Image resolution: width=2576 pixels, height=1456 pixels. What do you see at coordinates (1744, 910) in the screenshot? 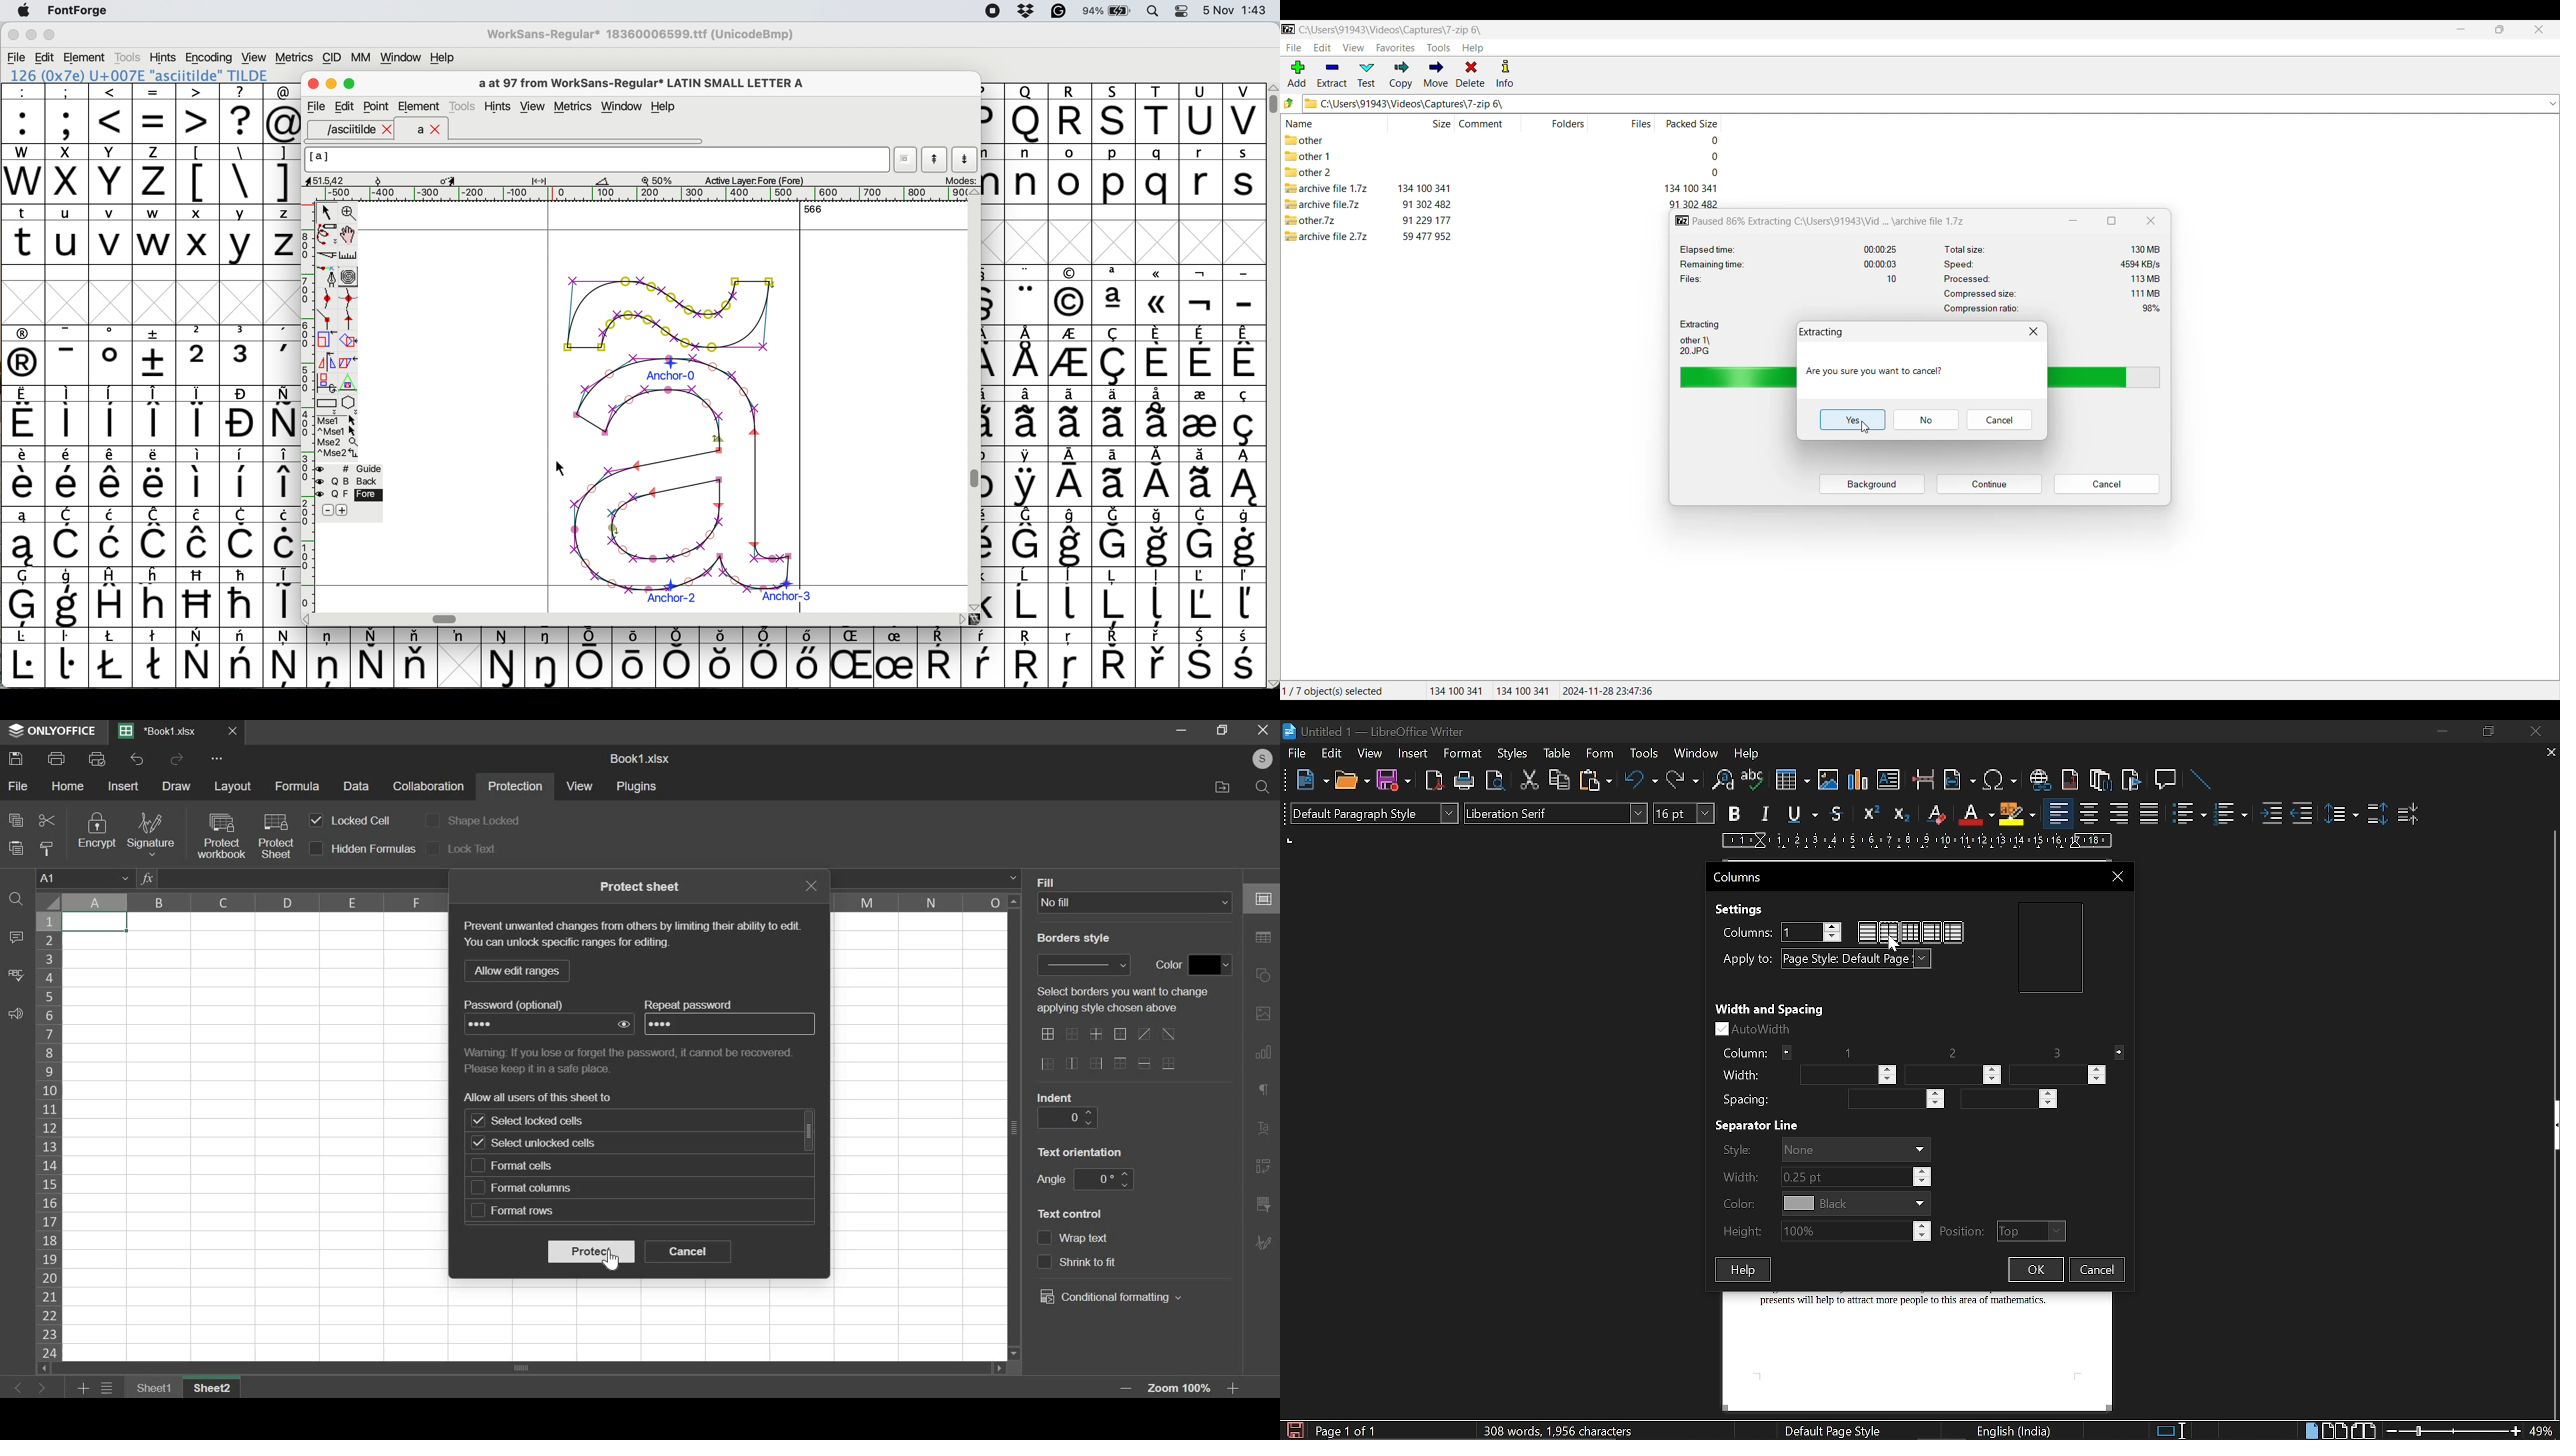
I see `Settings` at bounding box center [1744, 910].